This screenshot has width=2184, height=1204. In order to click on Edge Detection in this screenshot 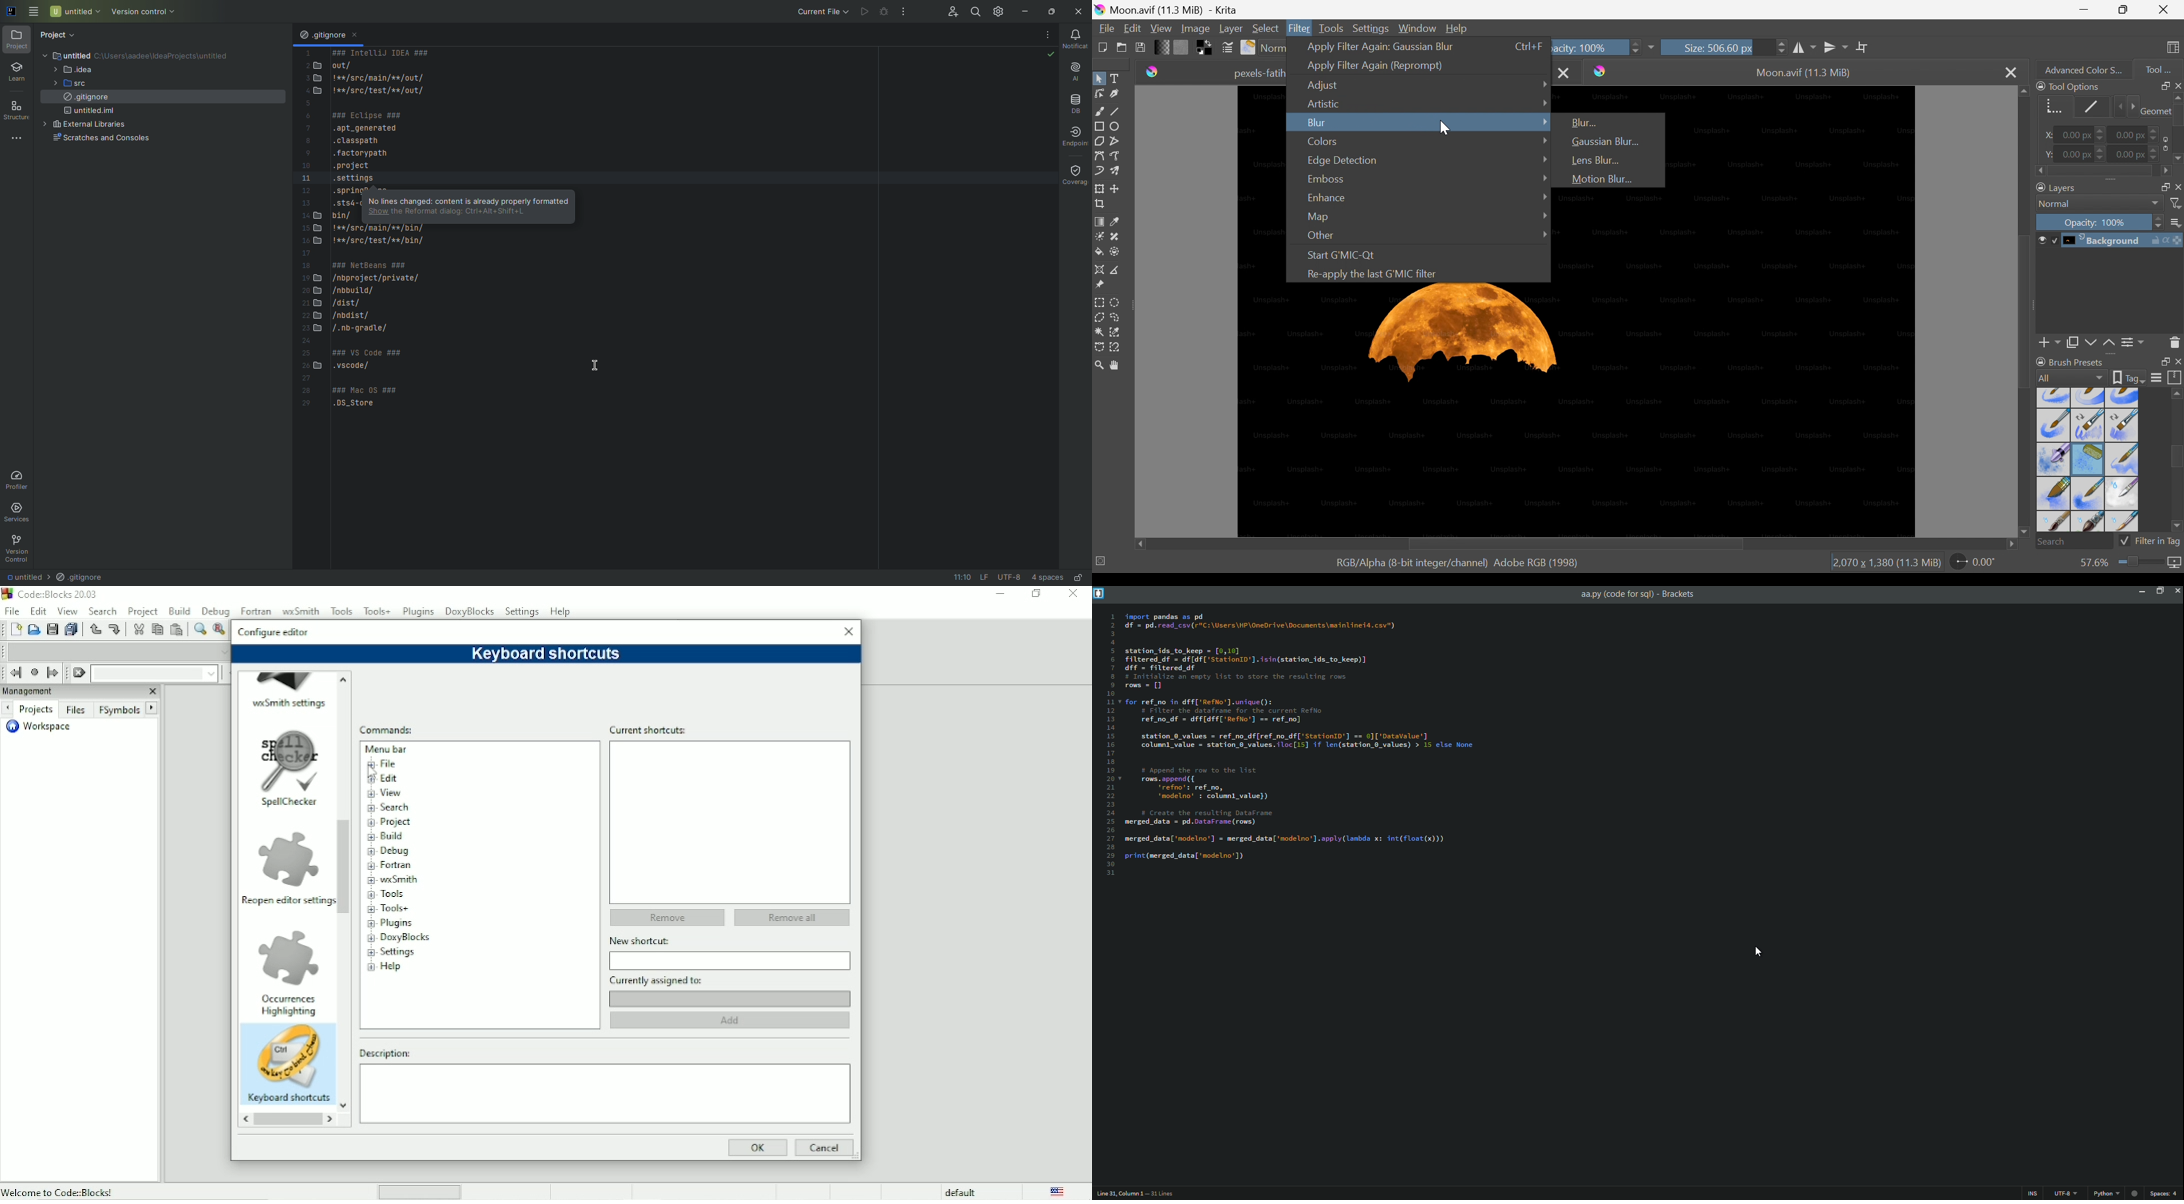, I will do `click(1344, 160)`.